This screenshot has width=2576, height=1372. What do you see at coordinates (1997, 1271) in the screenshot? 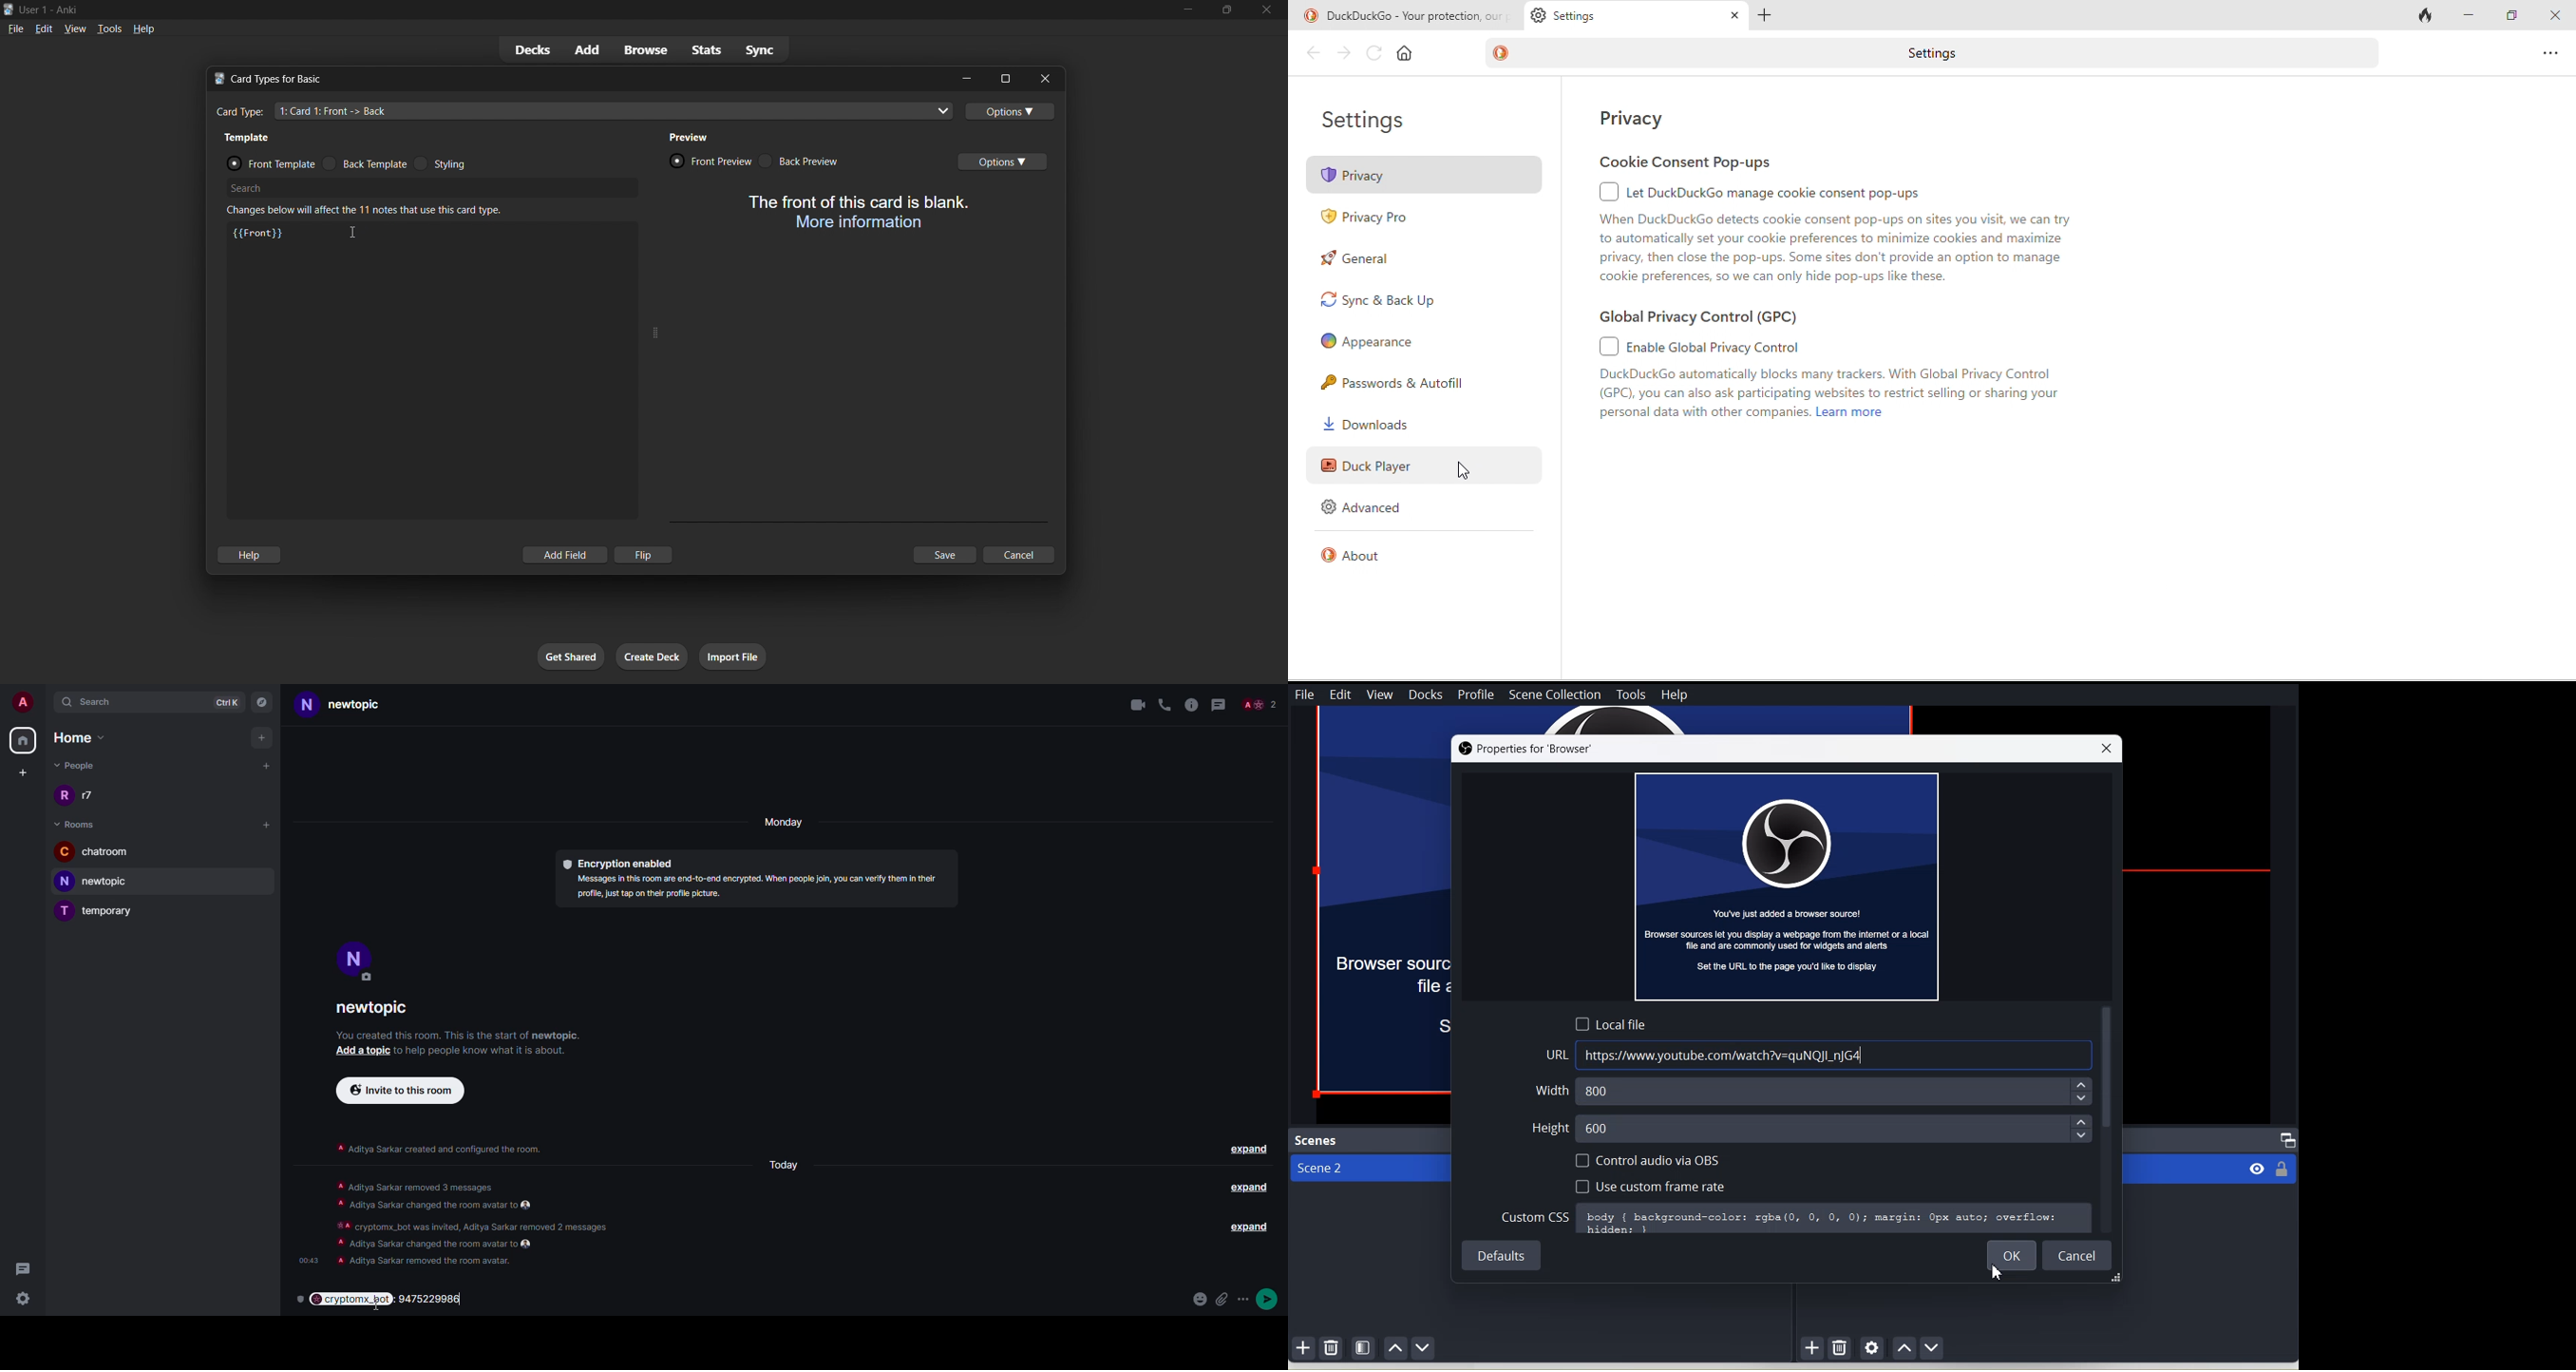
I see `Cursor` at bounding box center [1997, 1271].